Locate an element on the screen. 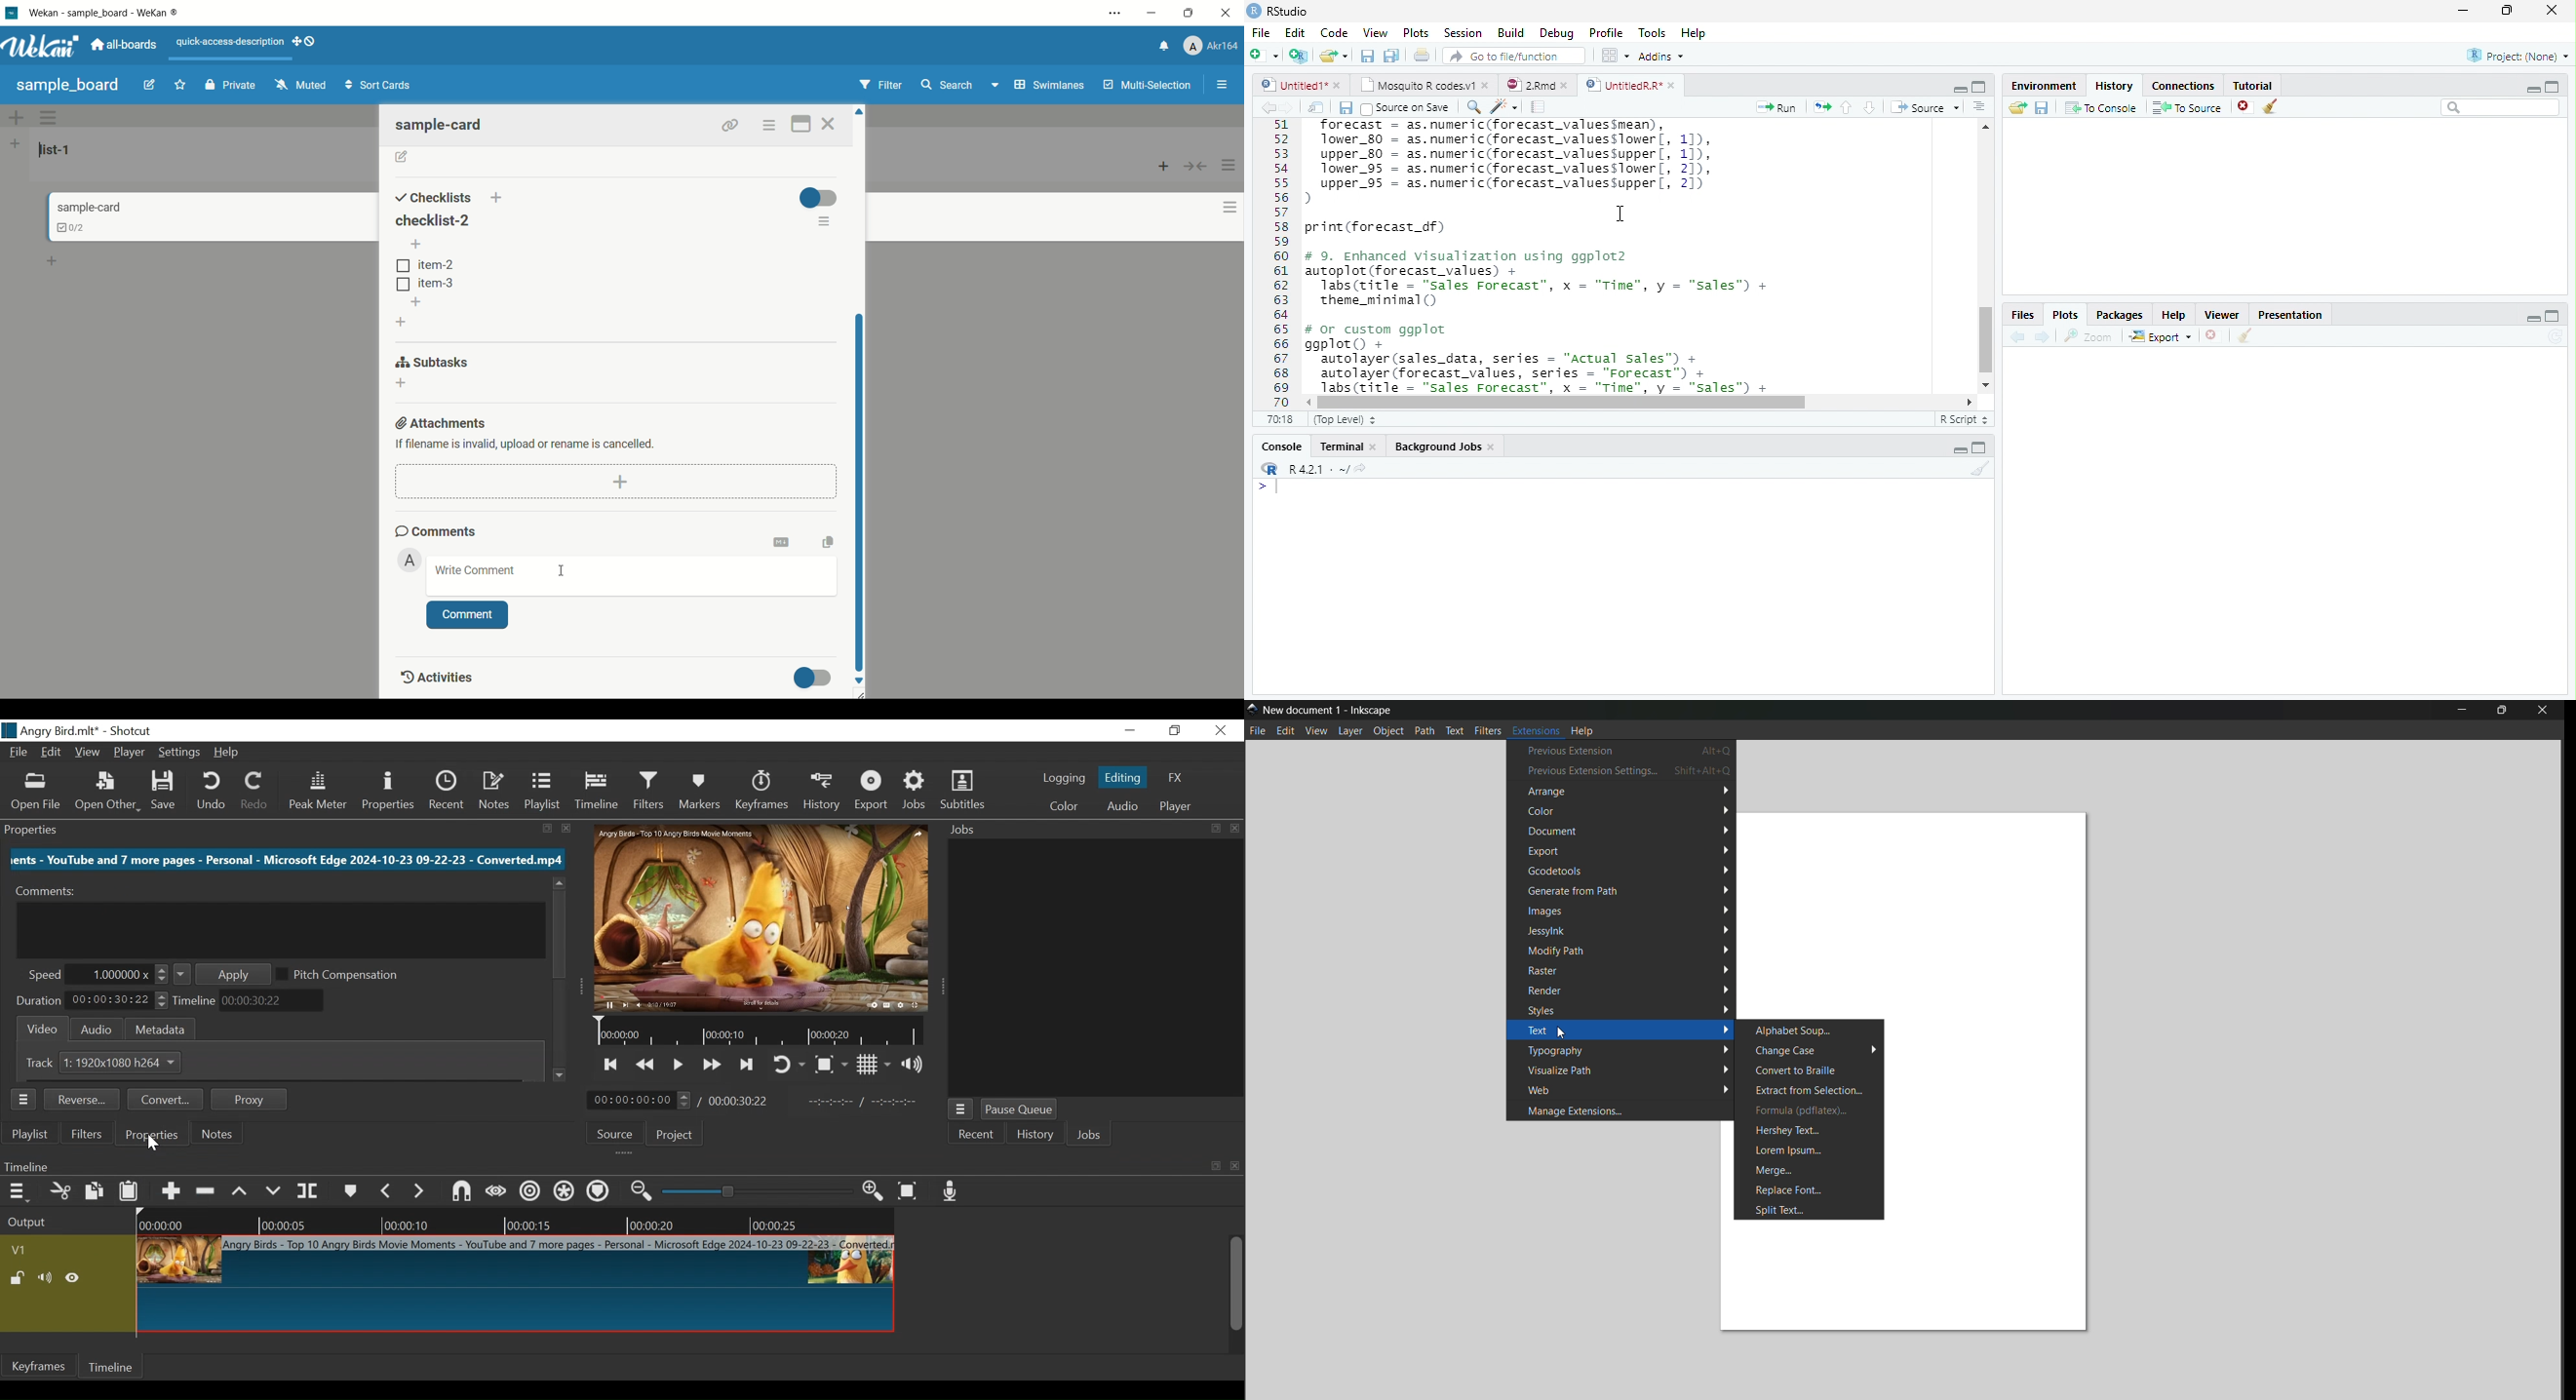 Image resolution: width=2576 pixels, height=1400 pixels. Delete is located at coordinates (2244, 104).